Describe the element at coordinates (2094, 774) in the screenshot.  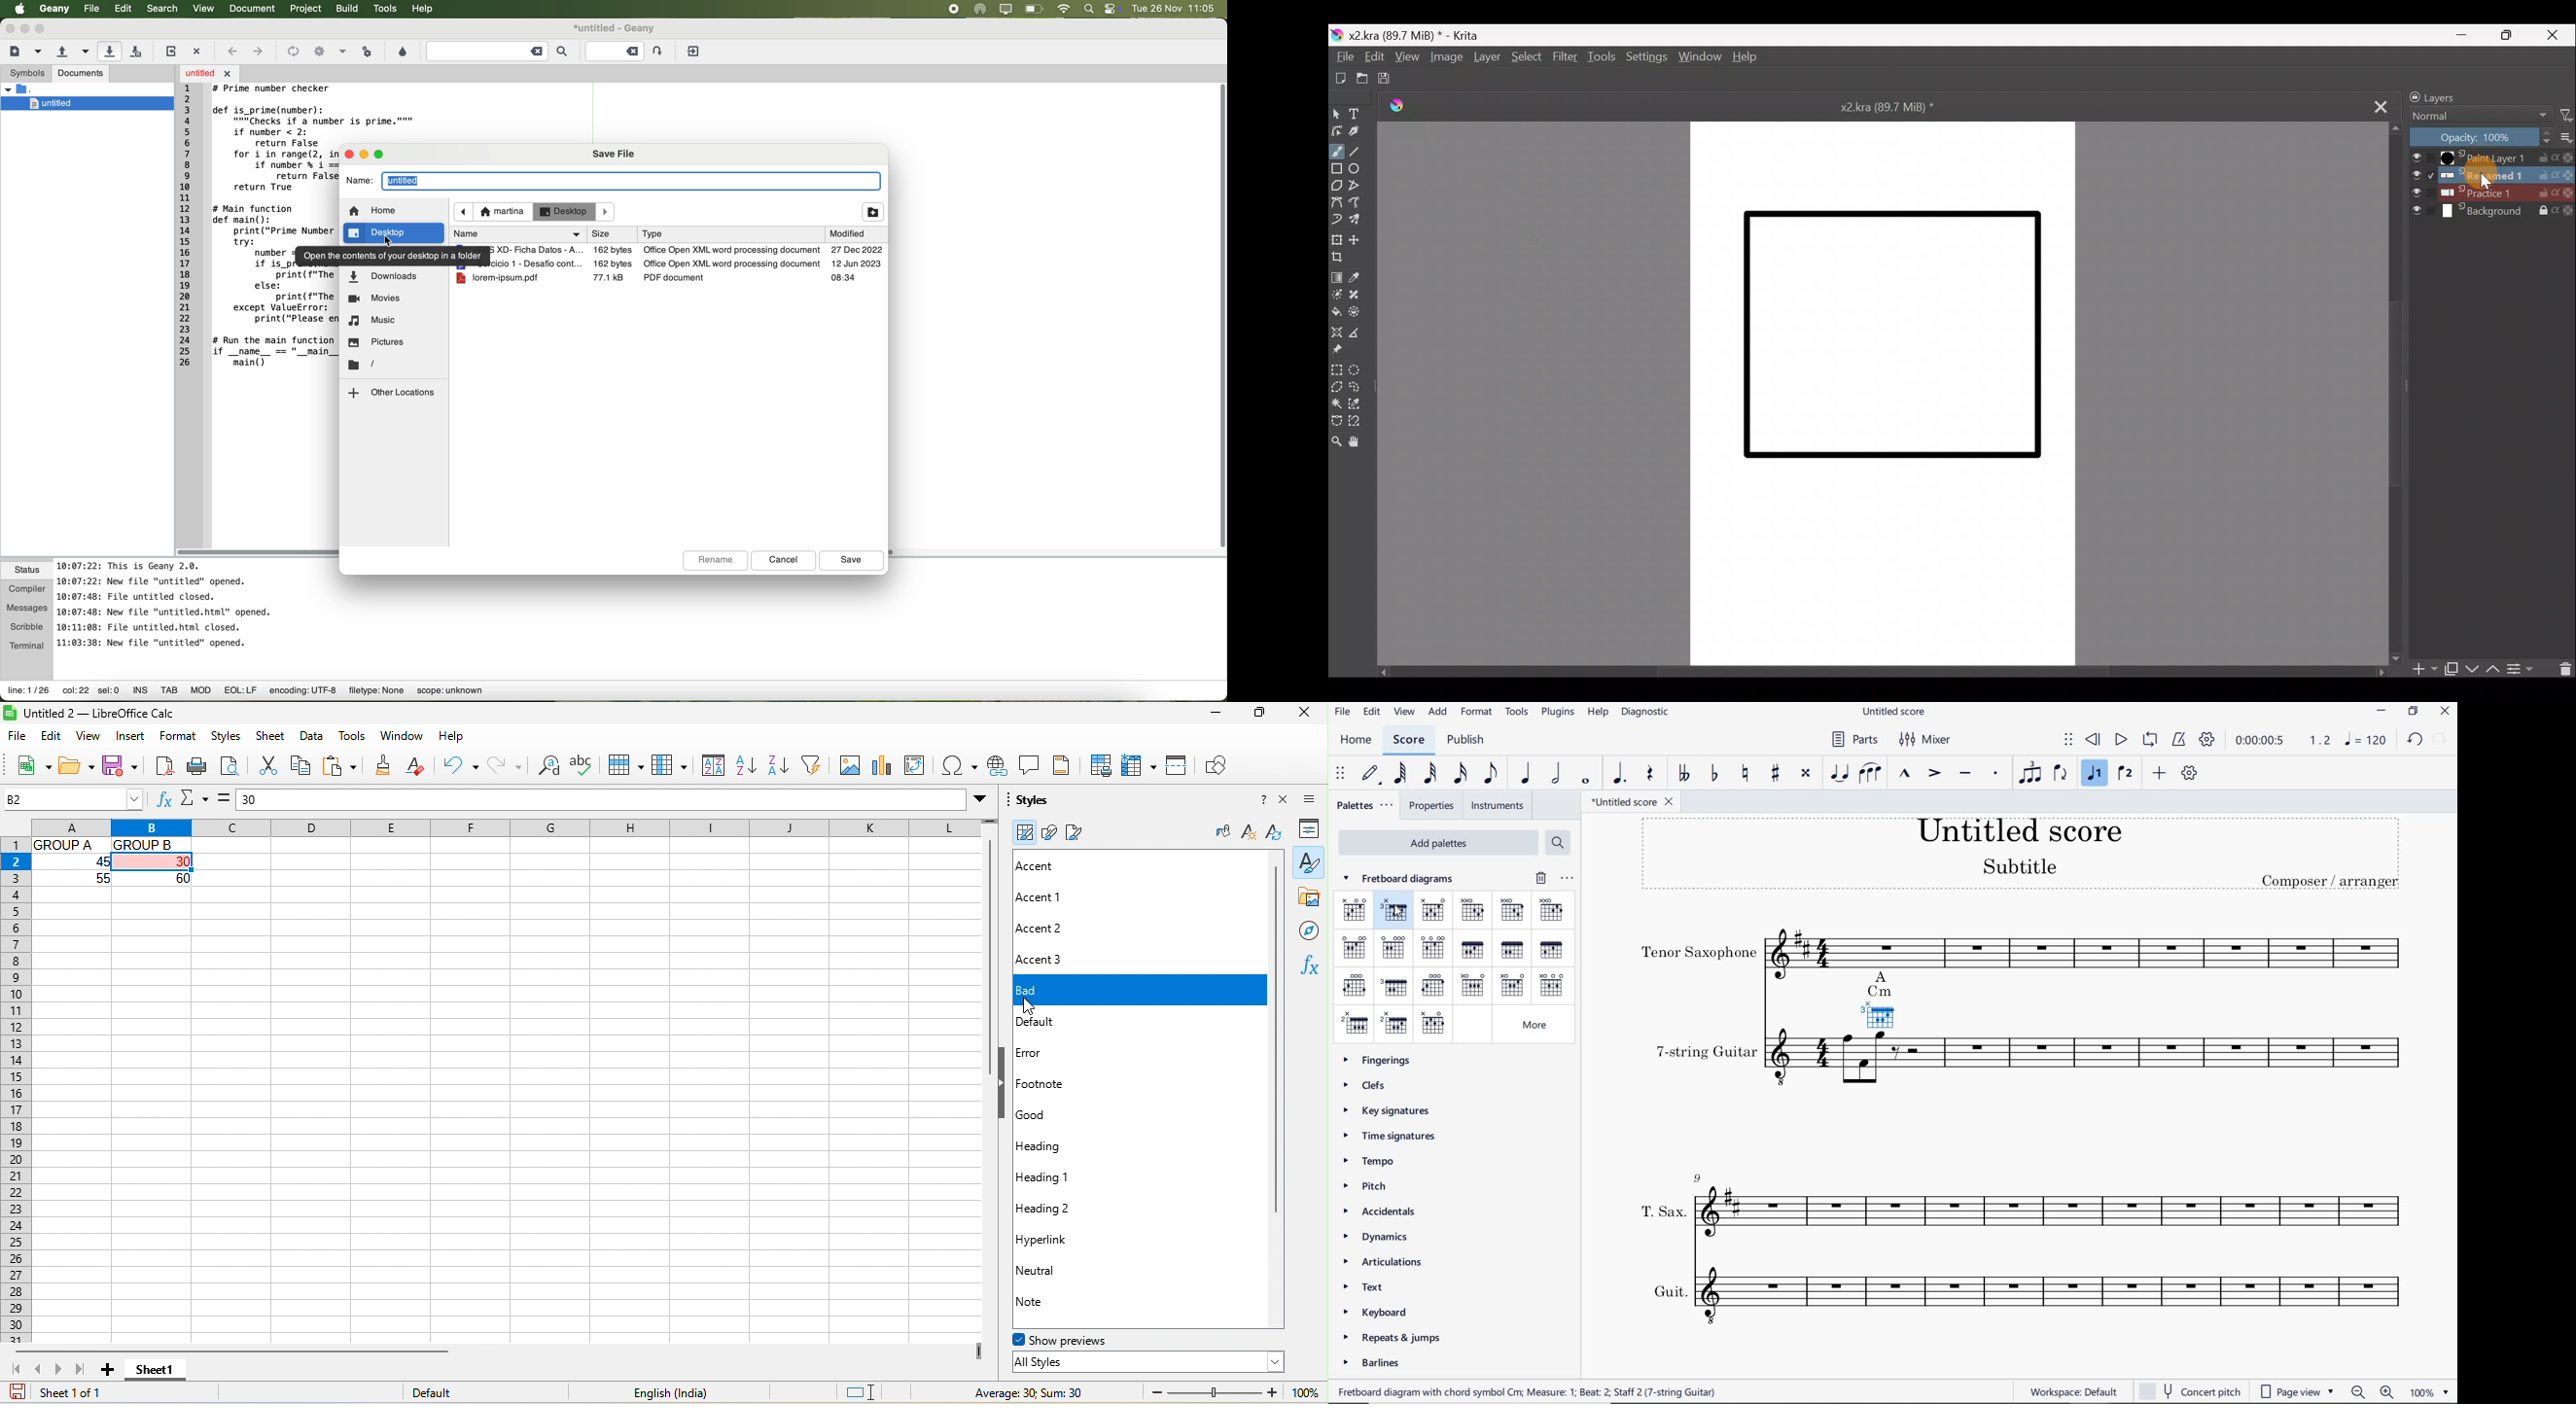
I see `VOICE 1` at that location.